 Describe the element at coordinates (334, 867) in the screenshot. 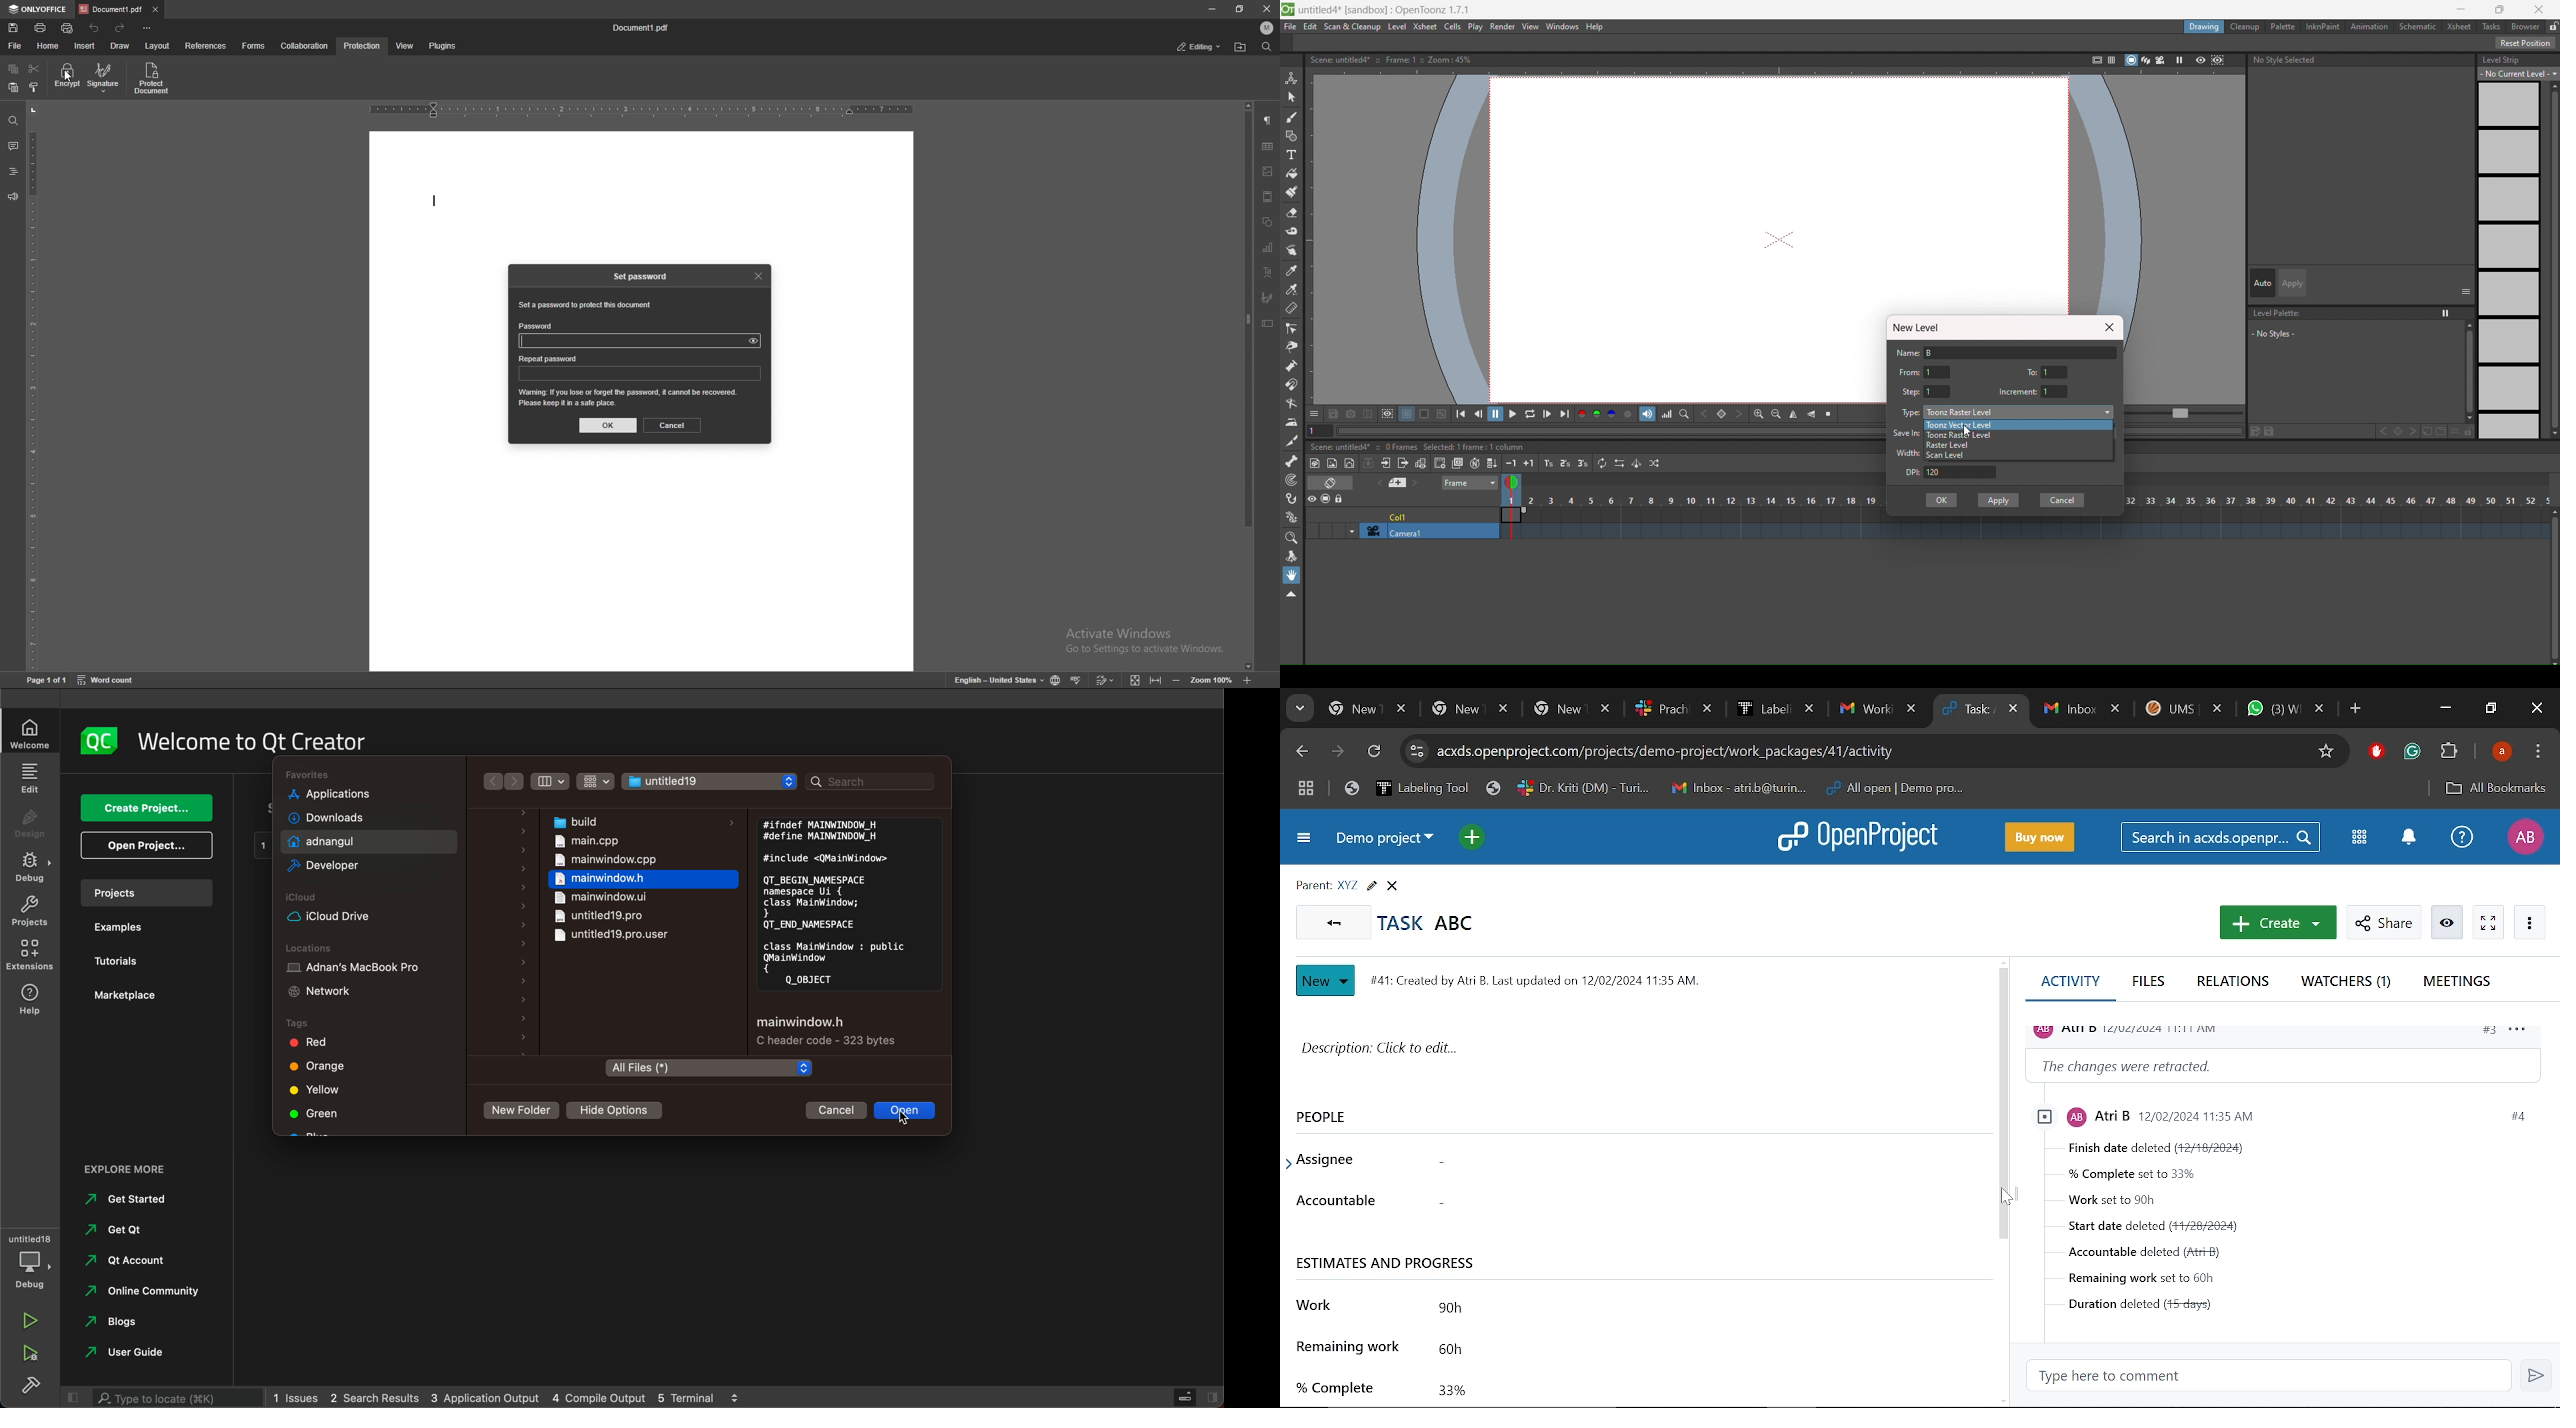

I see `developer` at that location.